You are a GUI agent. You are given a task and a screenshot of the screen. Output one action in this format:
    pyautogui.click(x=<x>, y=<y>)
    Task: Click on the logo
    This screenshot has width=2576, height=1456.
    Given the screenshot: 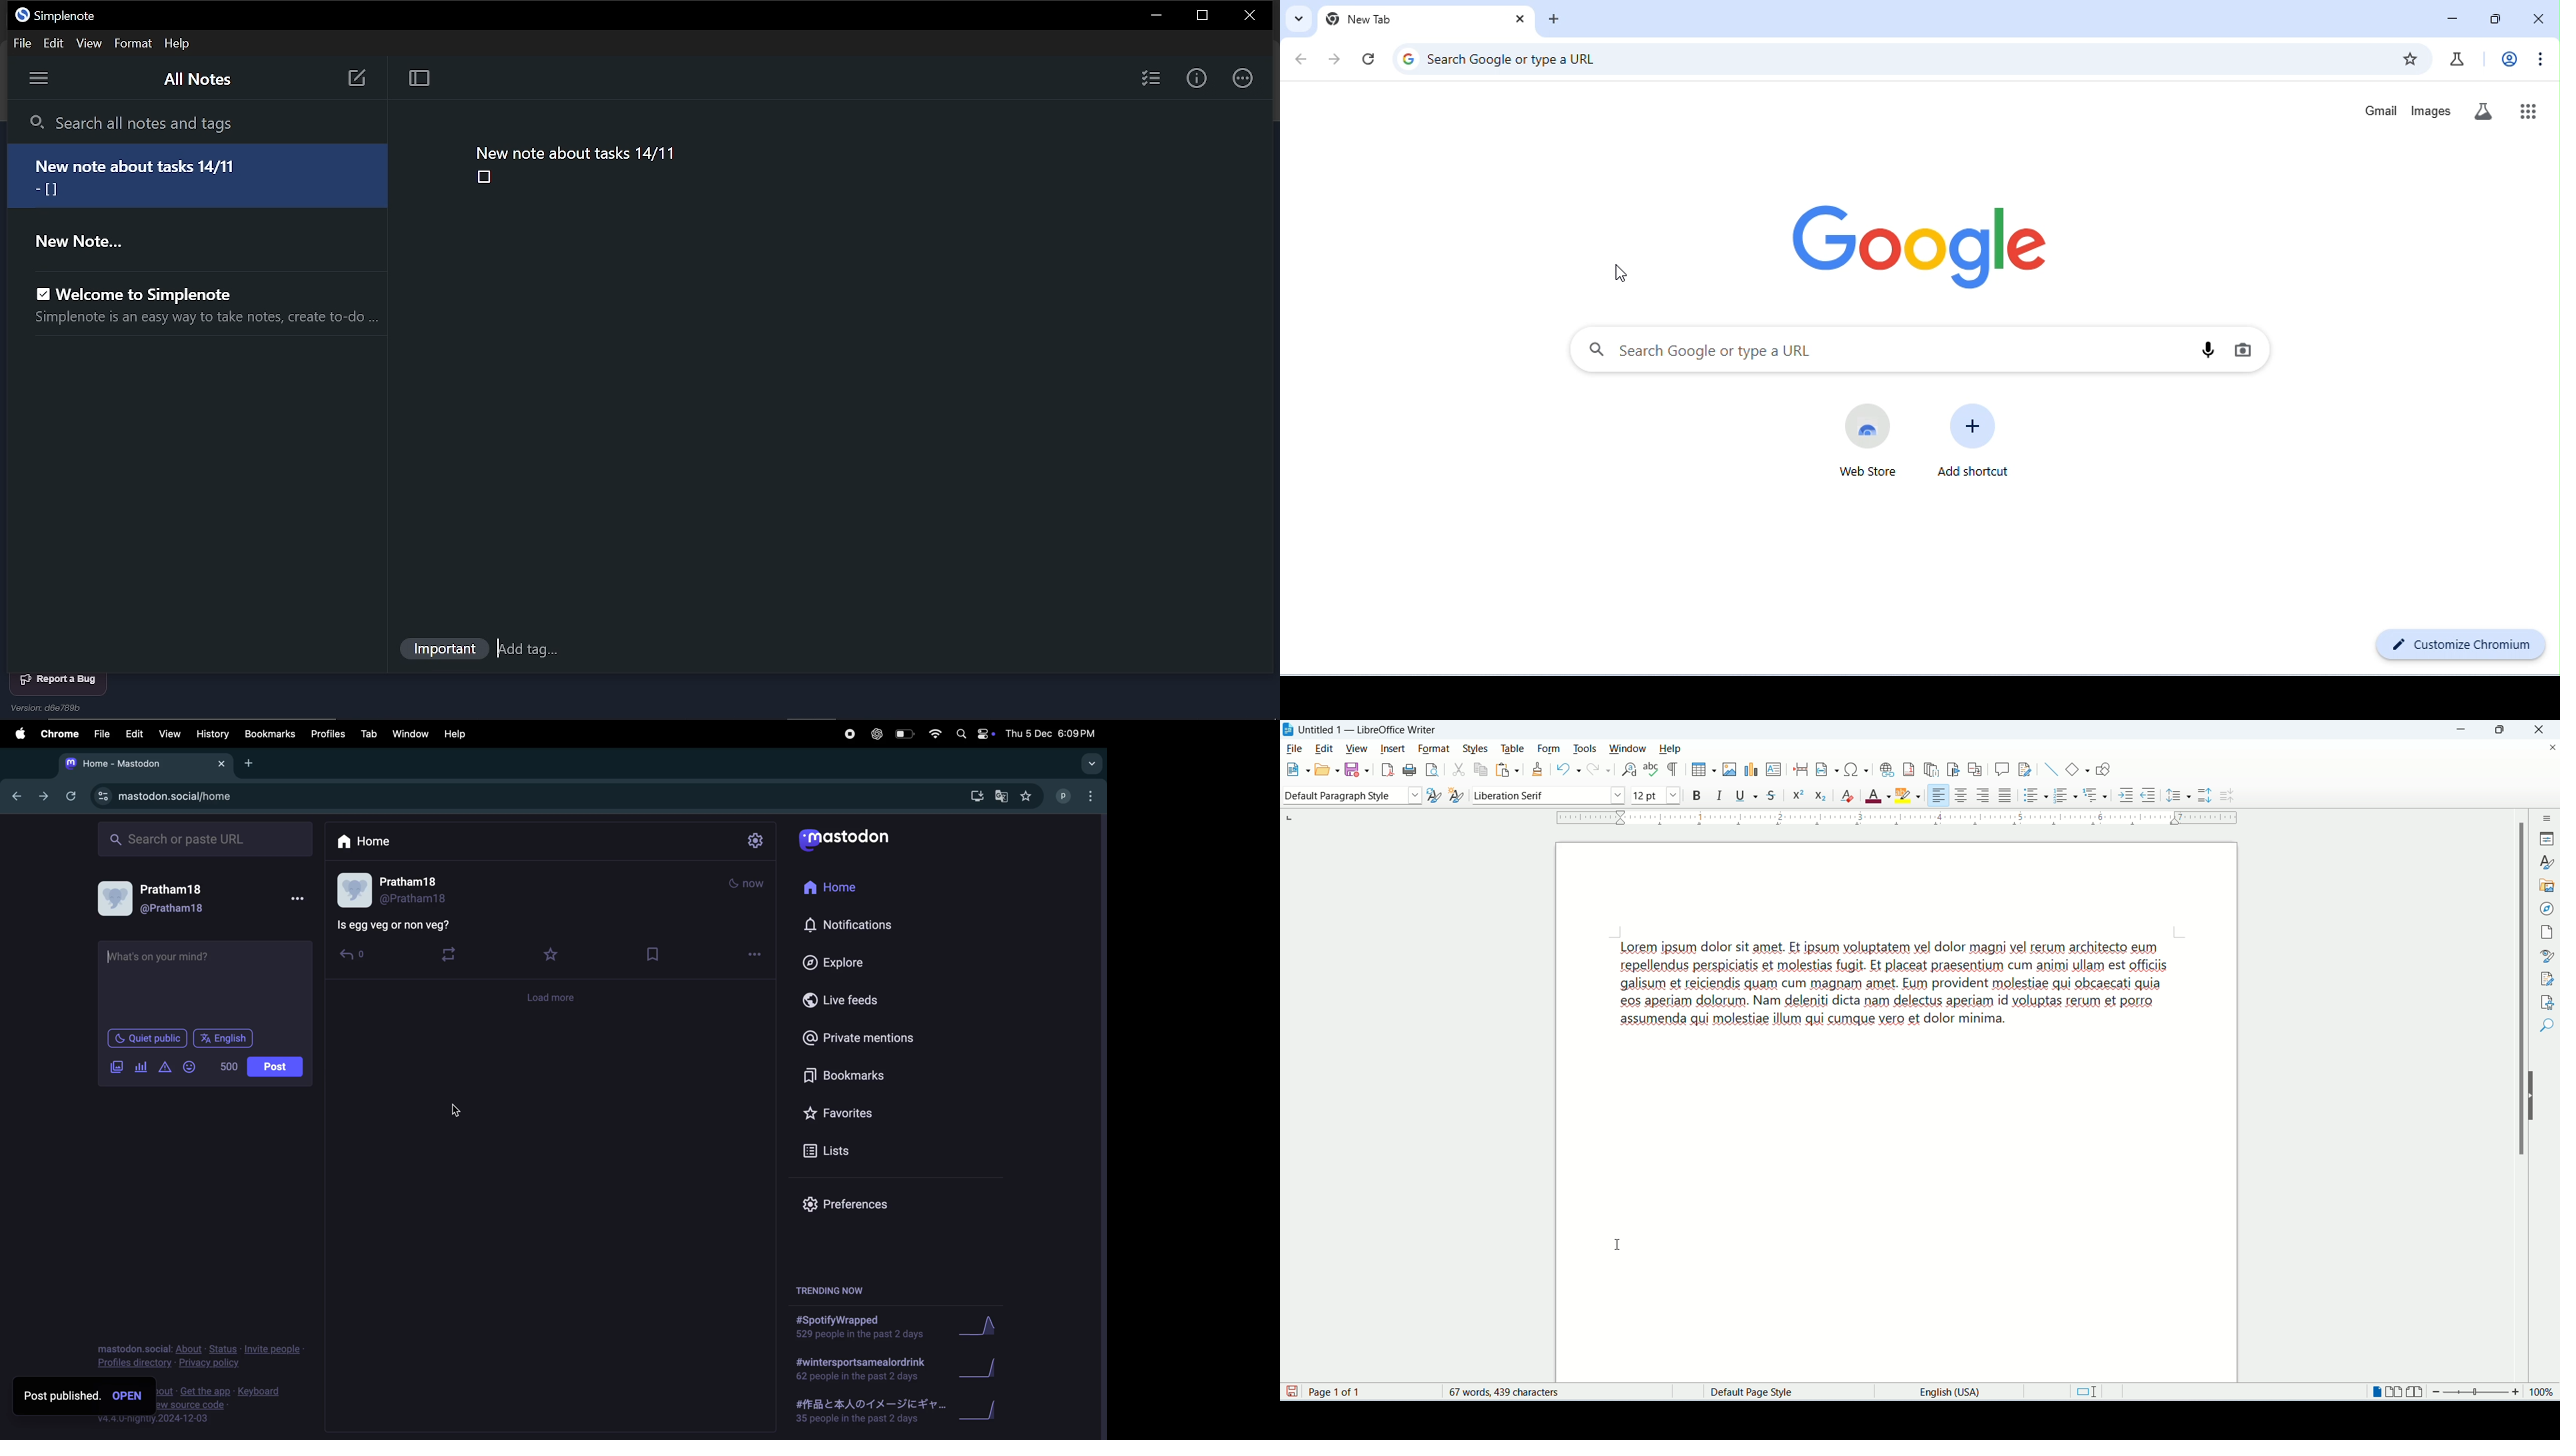 What is the action you would take?
    pyautogui.click(x=1288, y=730)
    